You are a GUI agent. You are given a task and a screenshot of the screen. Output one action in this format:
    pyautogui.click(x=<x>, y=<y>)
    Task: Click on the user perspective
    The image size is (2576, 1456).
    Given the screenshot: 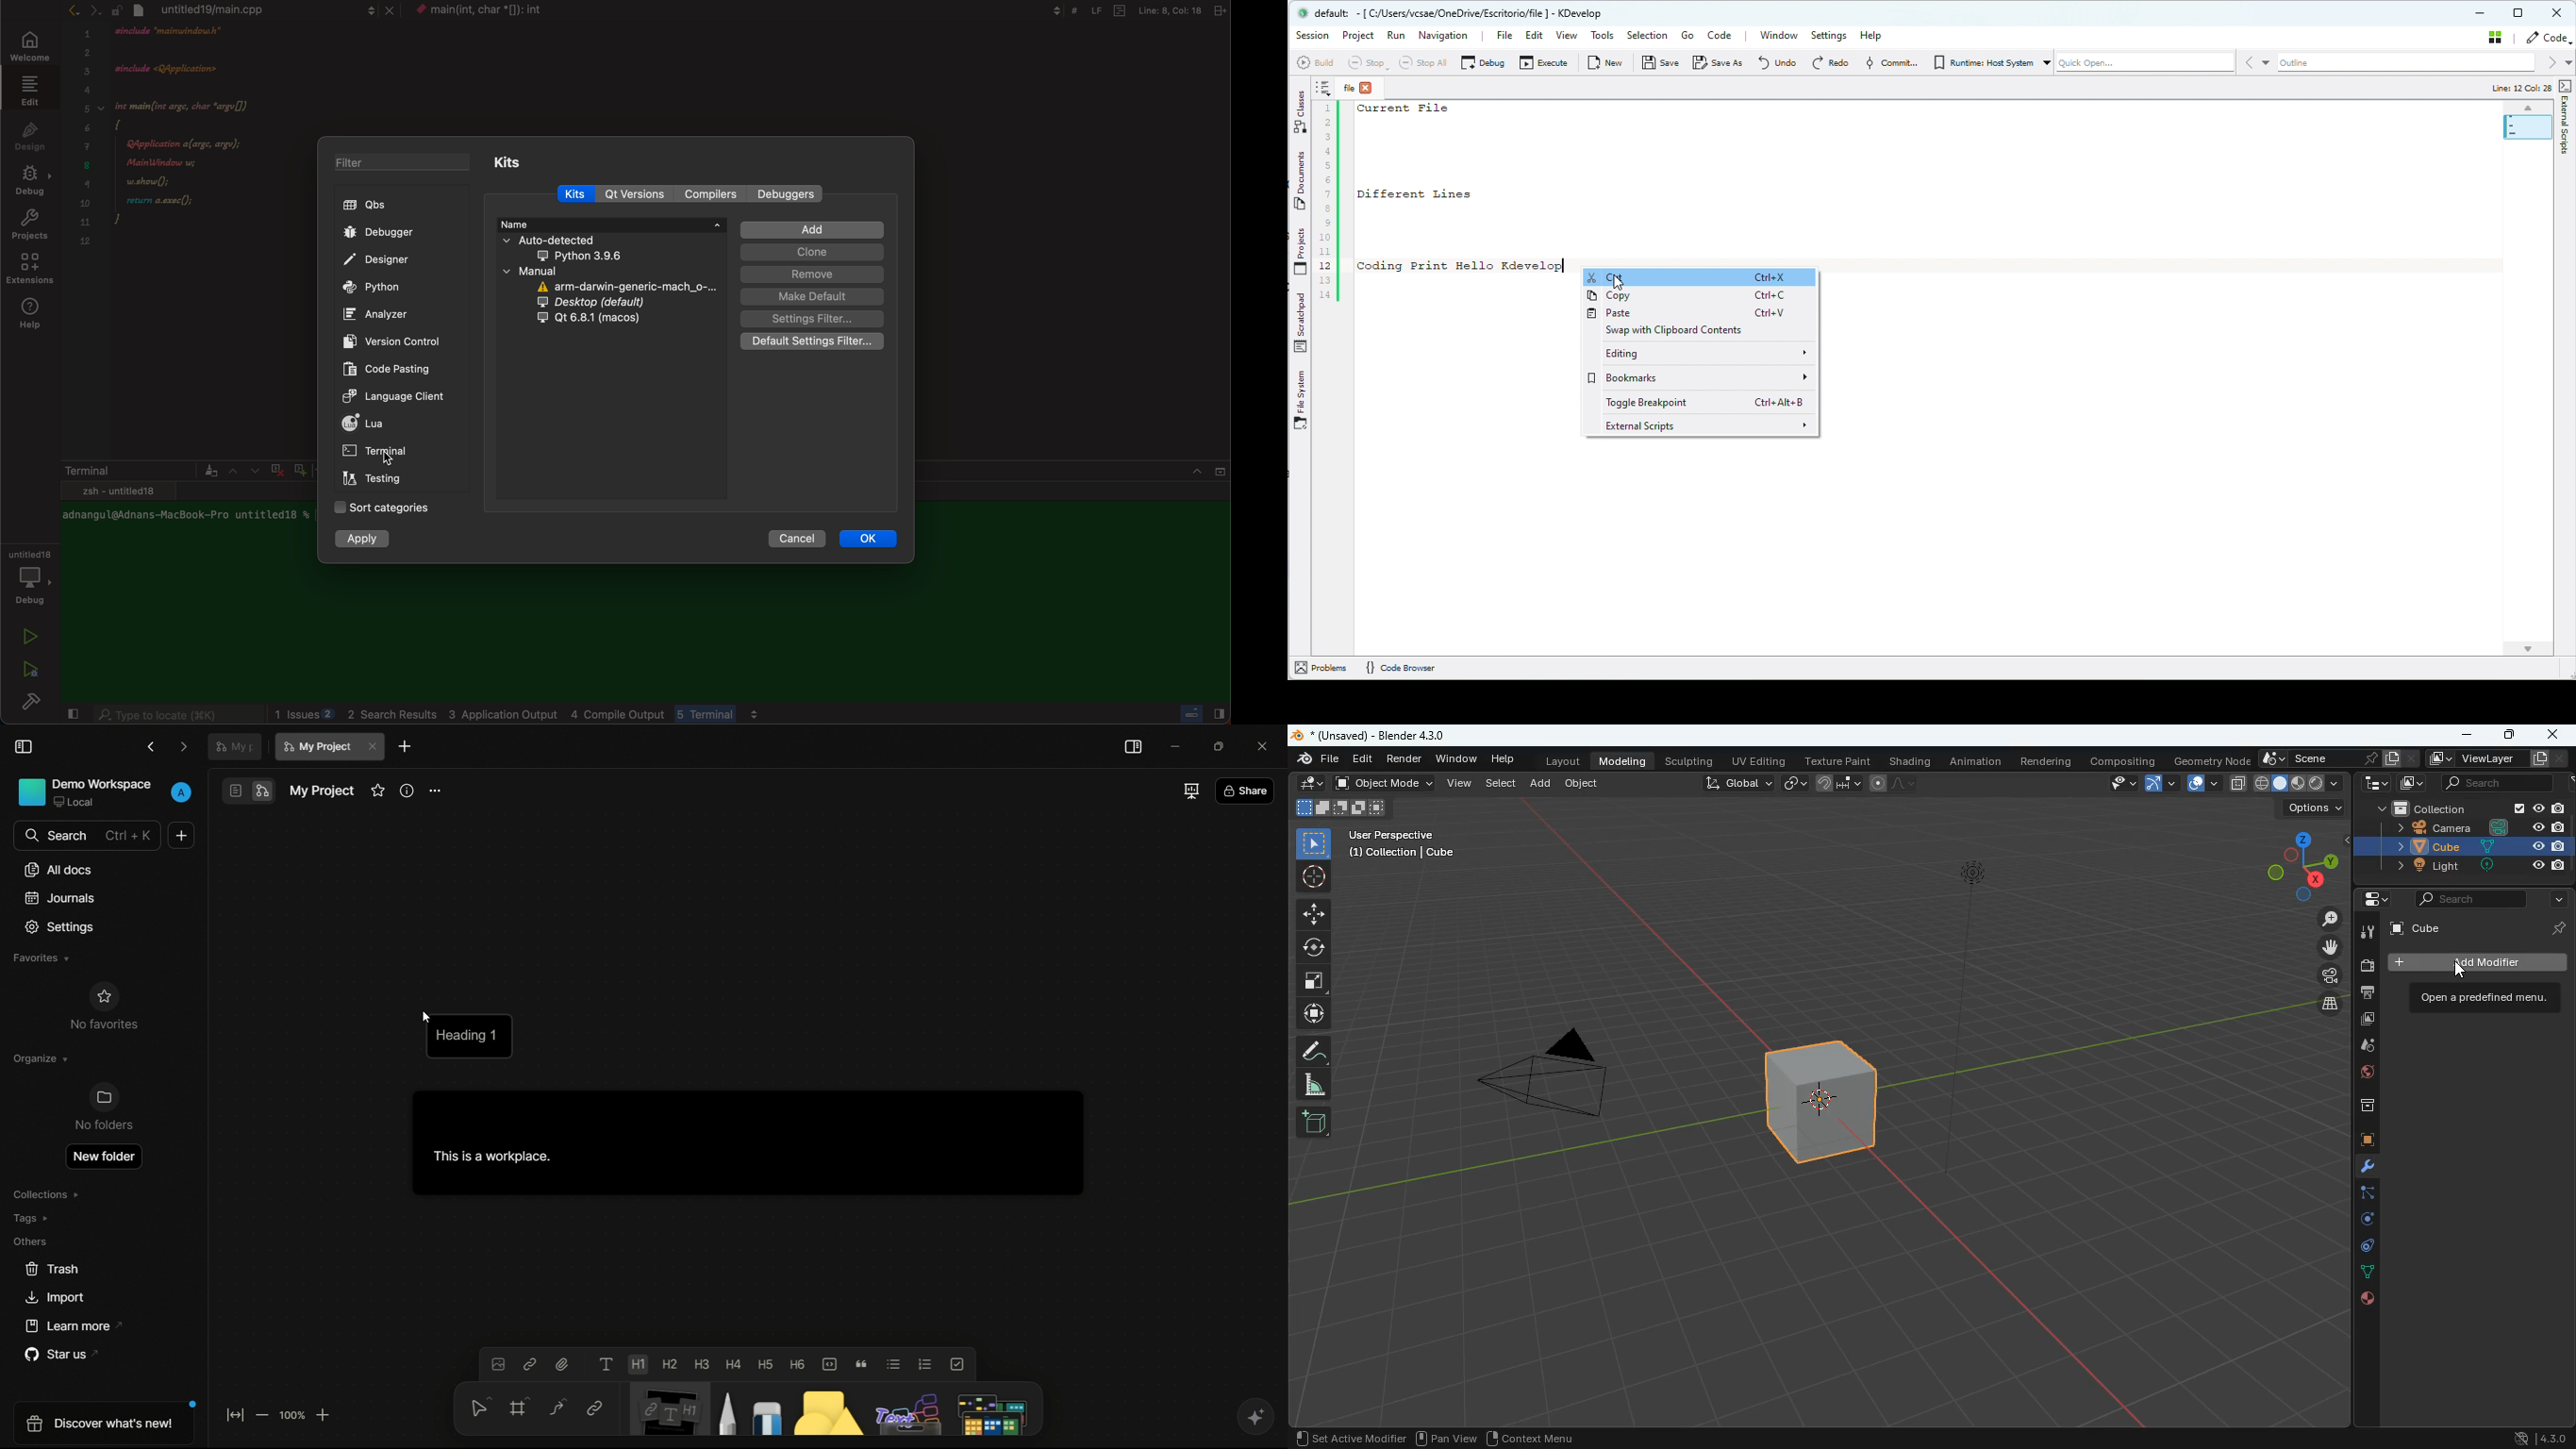 What is the action you would take?
    pyautogui.click(x=1404, y=845)
    